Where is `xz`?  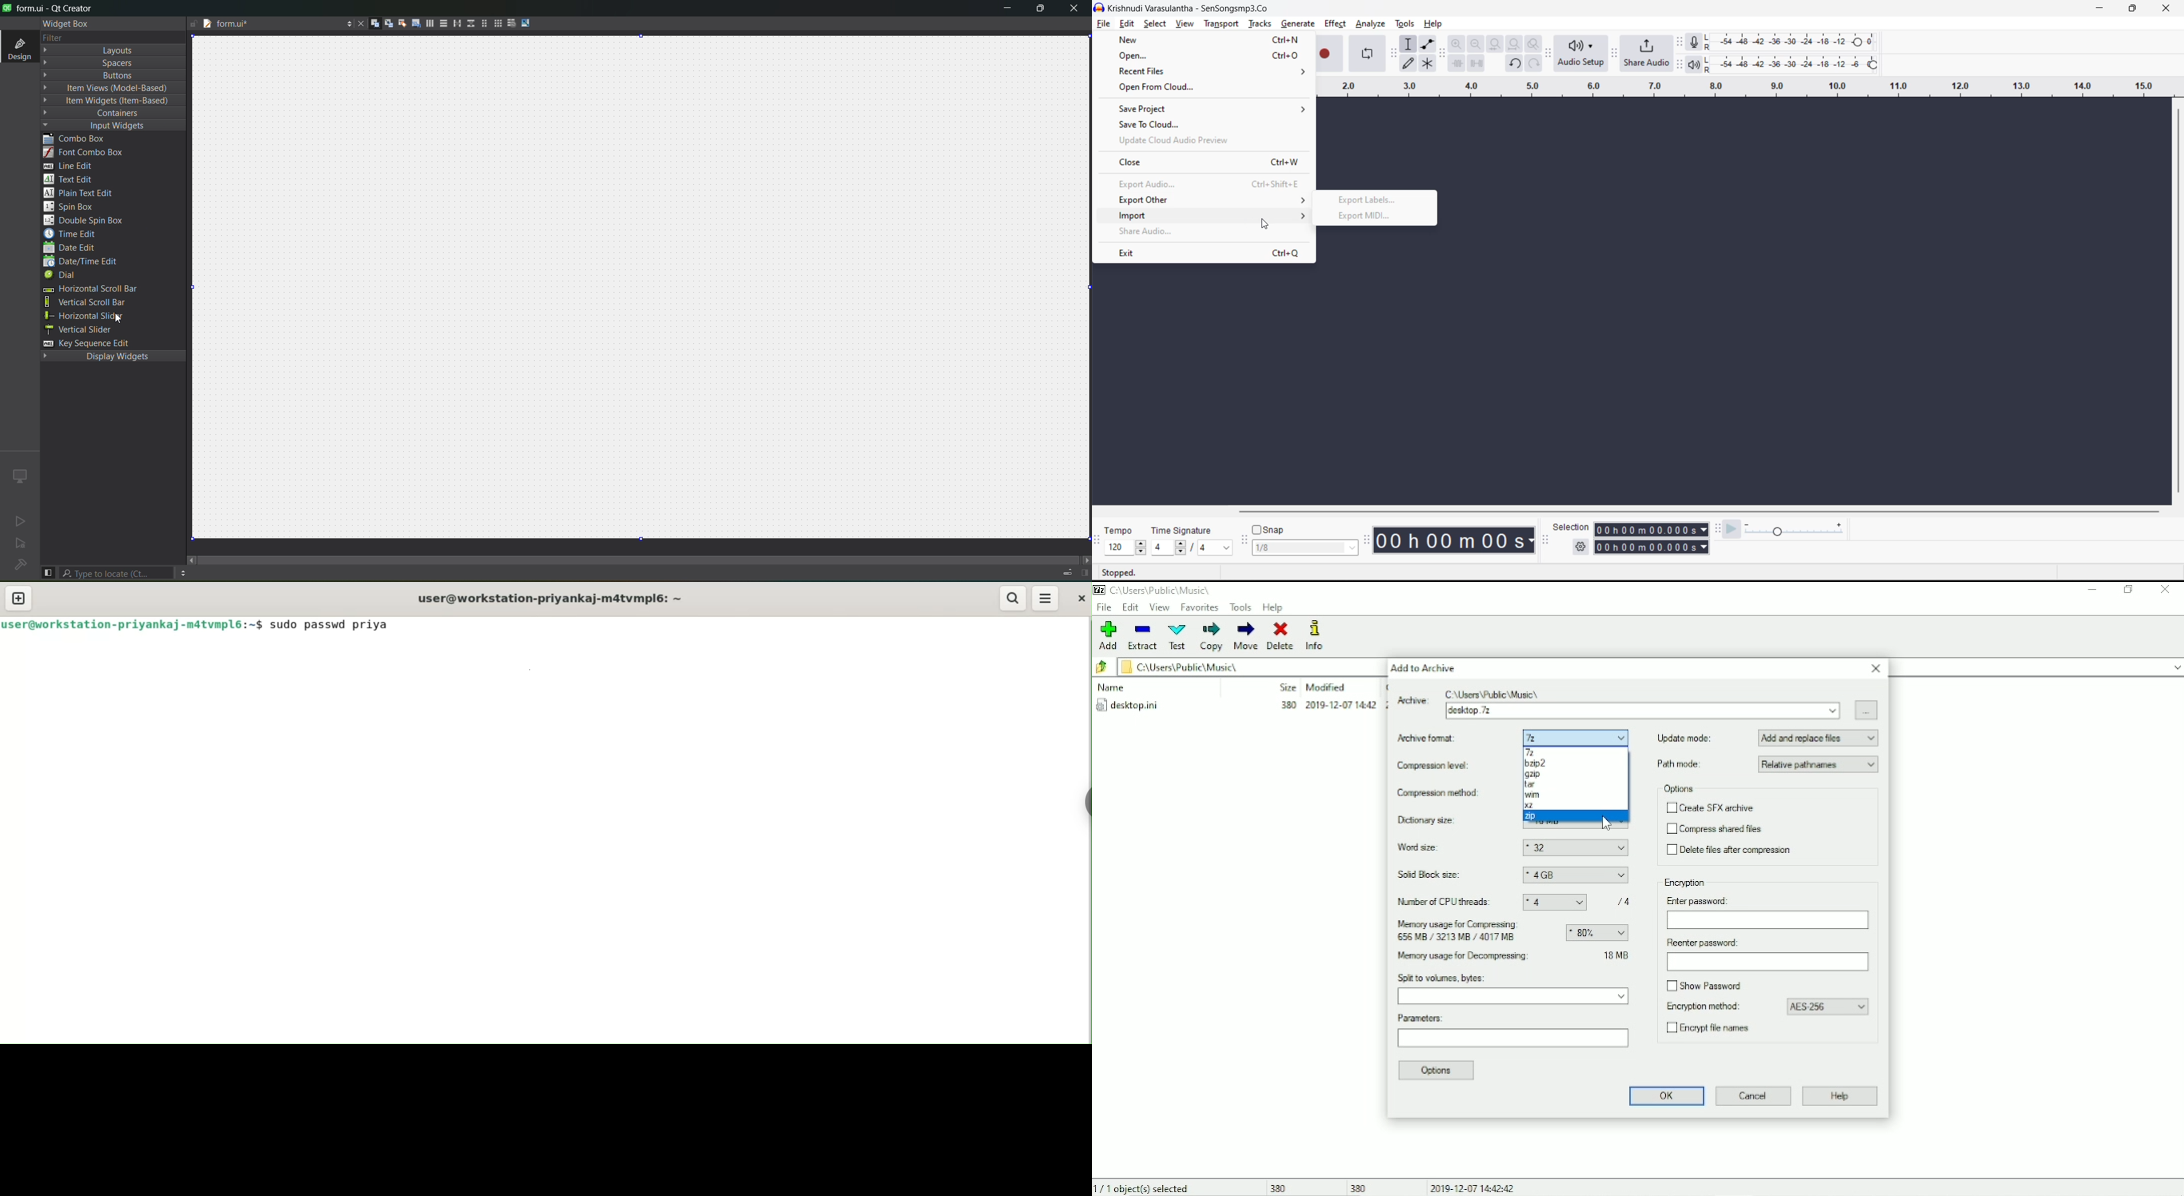
xz is located at coordinates (1530, 806).